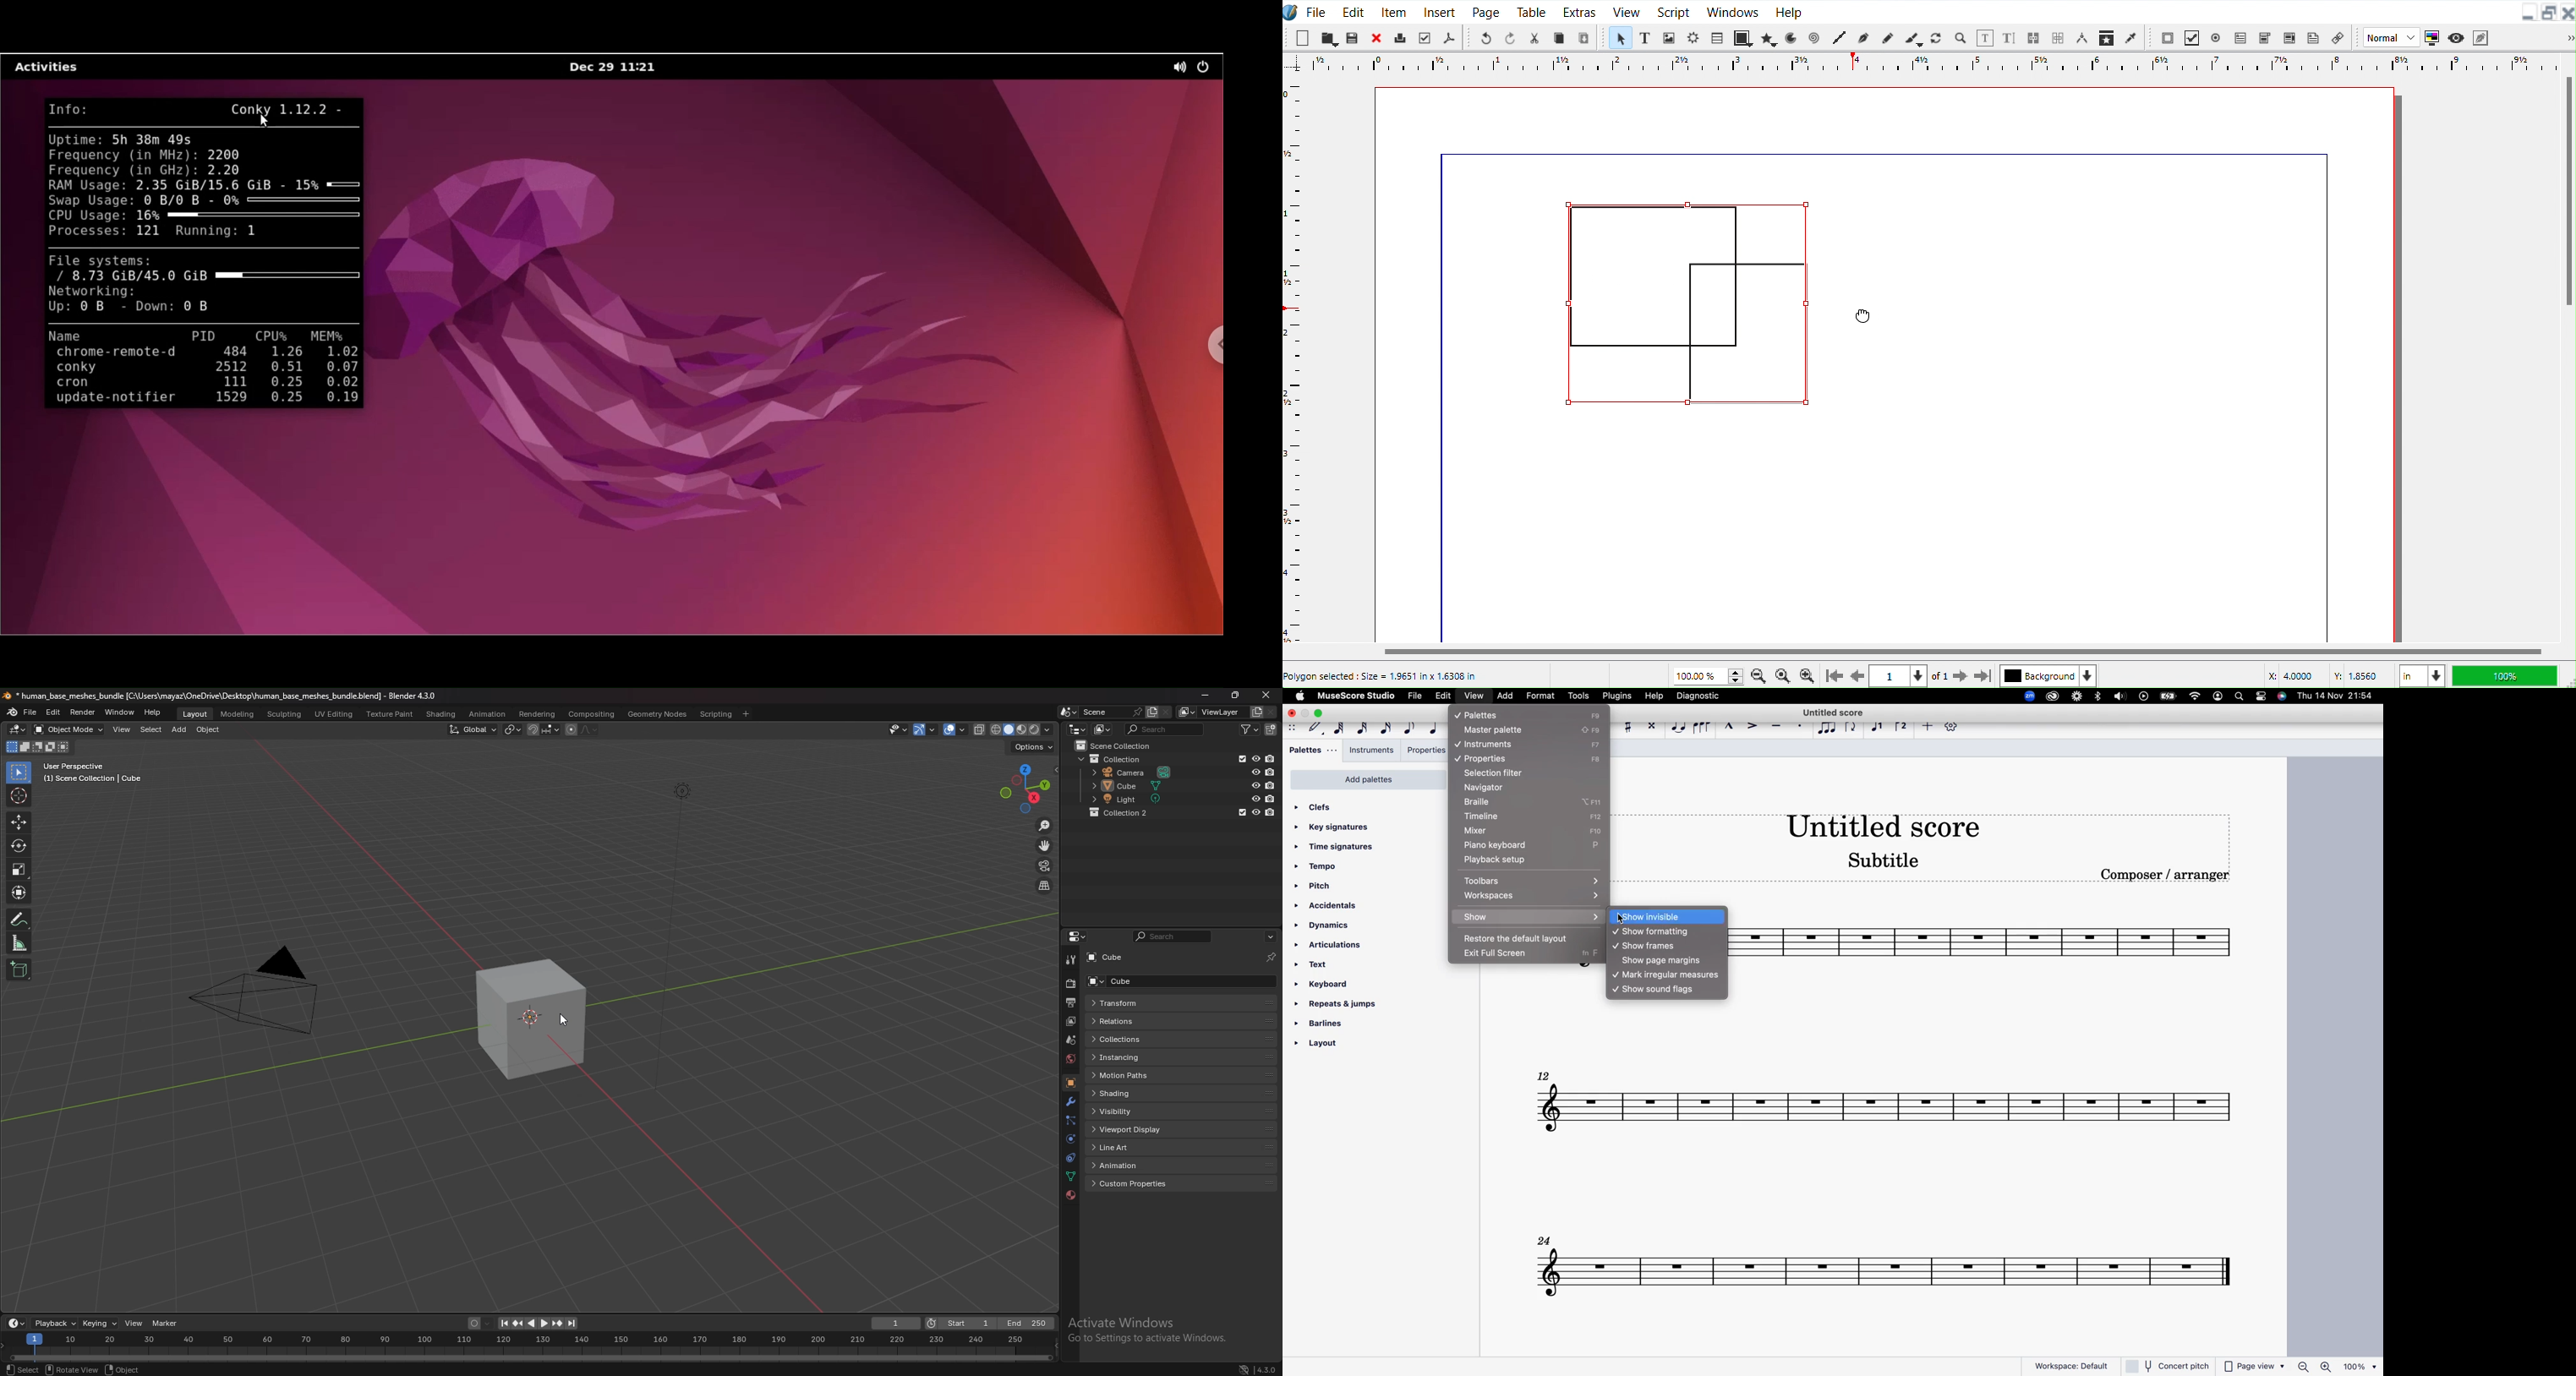 The image size is (2576, 1400). I want to click on 64th note, so click(1338, 729).